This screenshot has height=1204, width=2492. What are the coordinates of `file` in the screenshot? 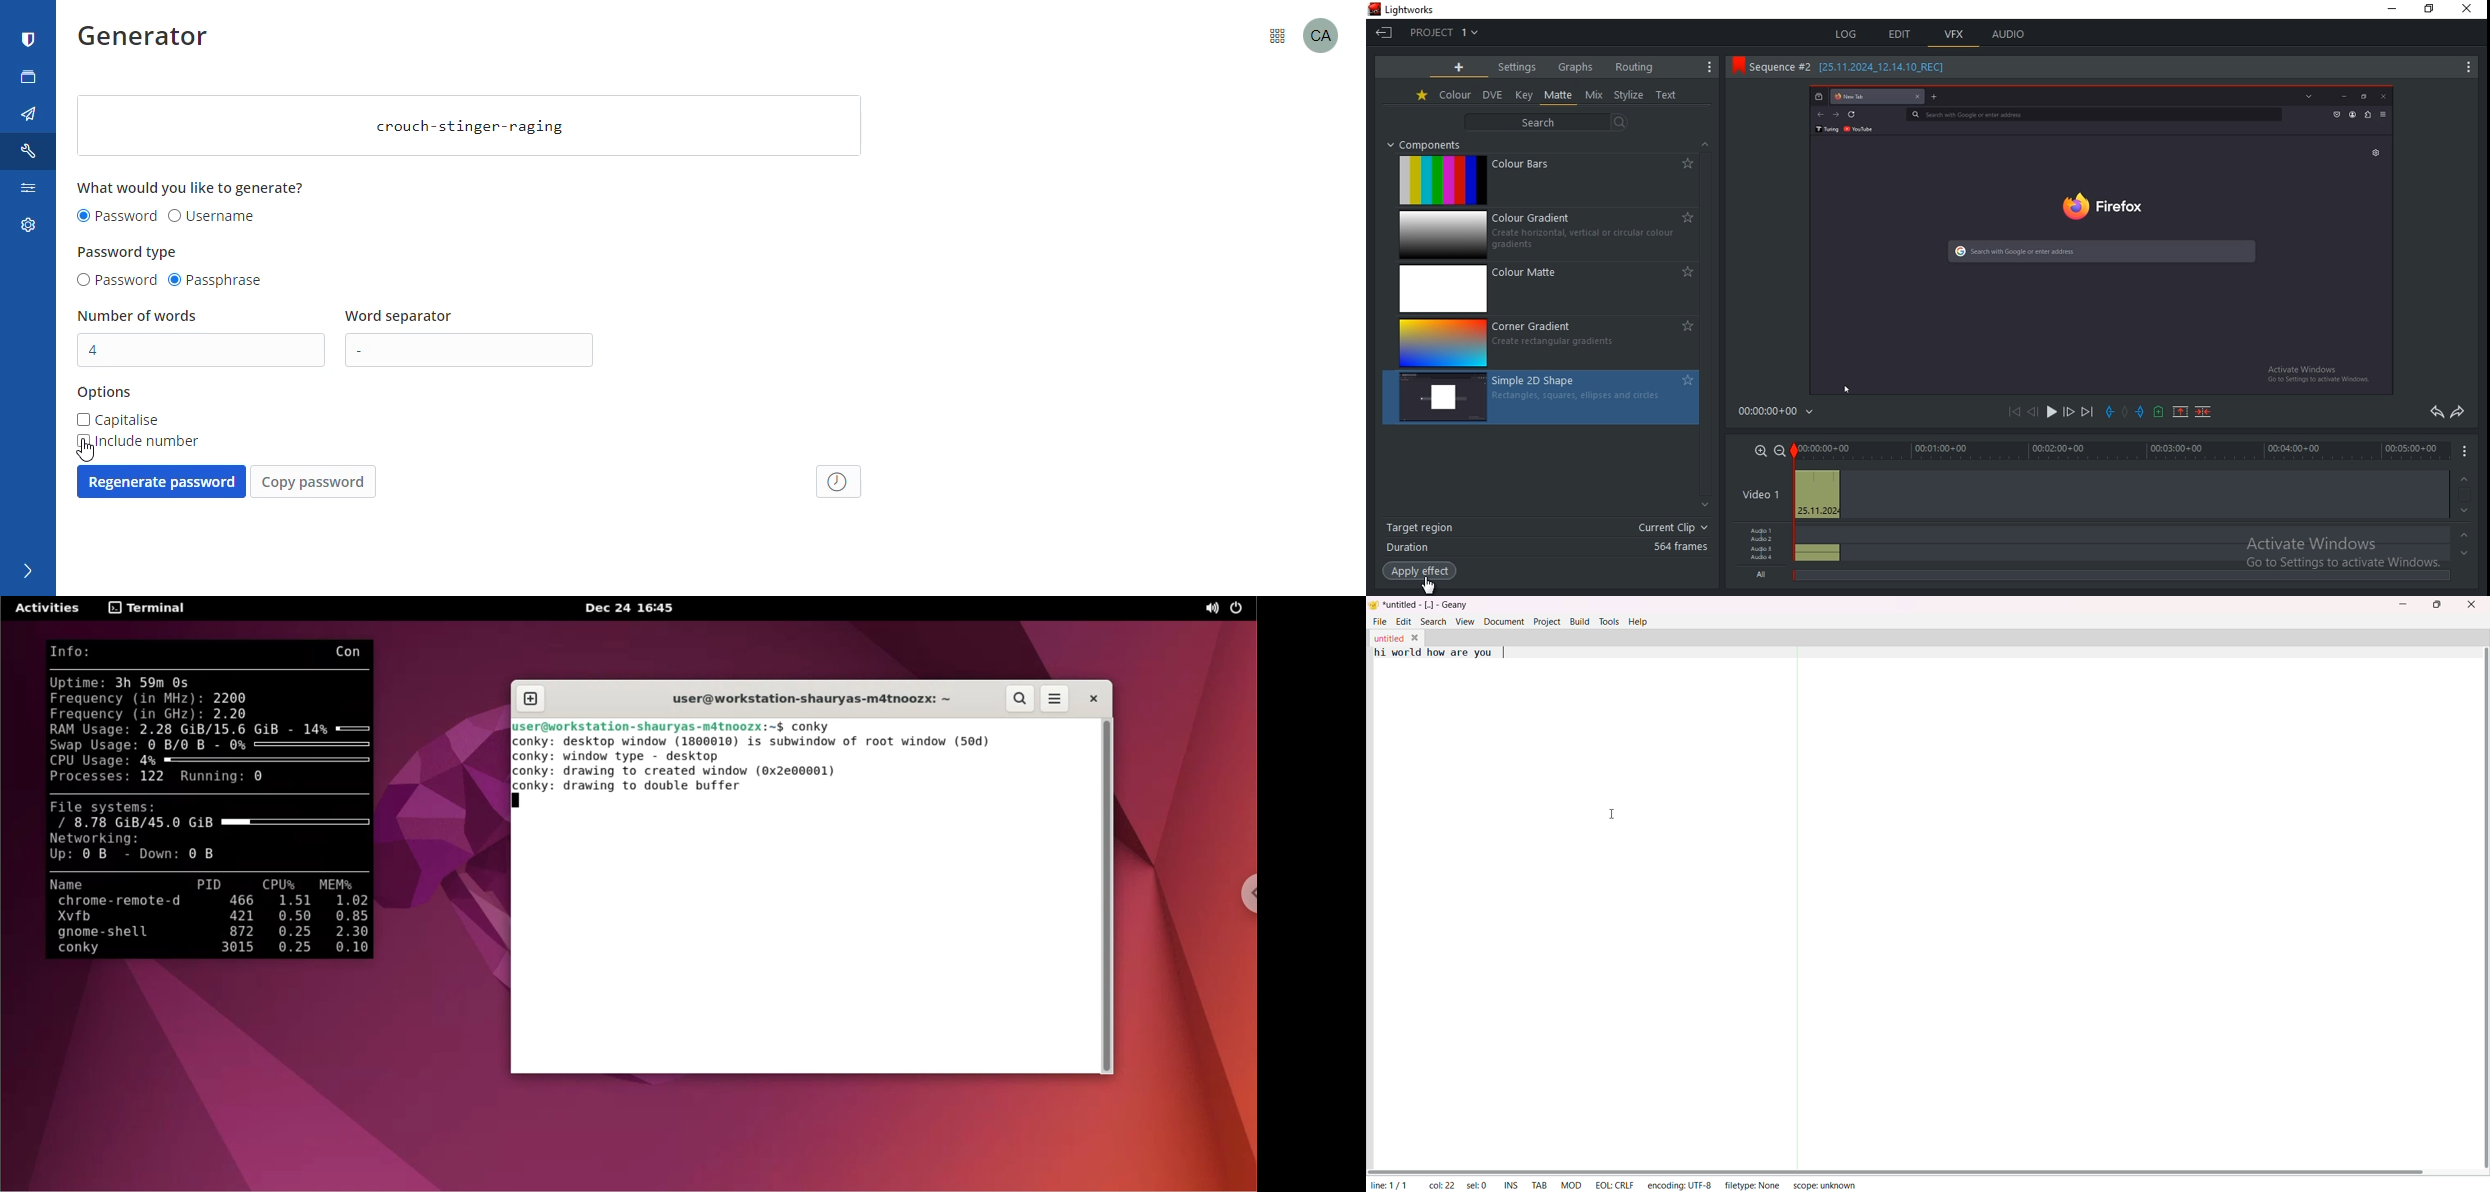 It's located at (1378, 621).